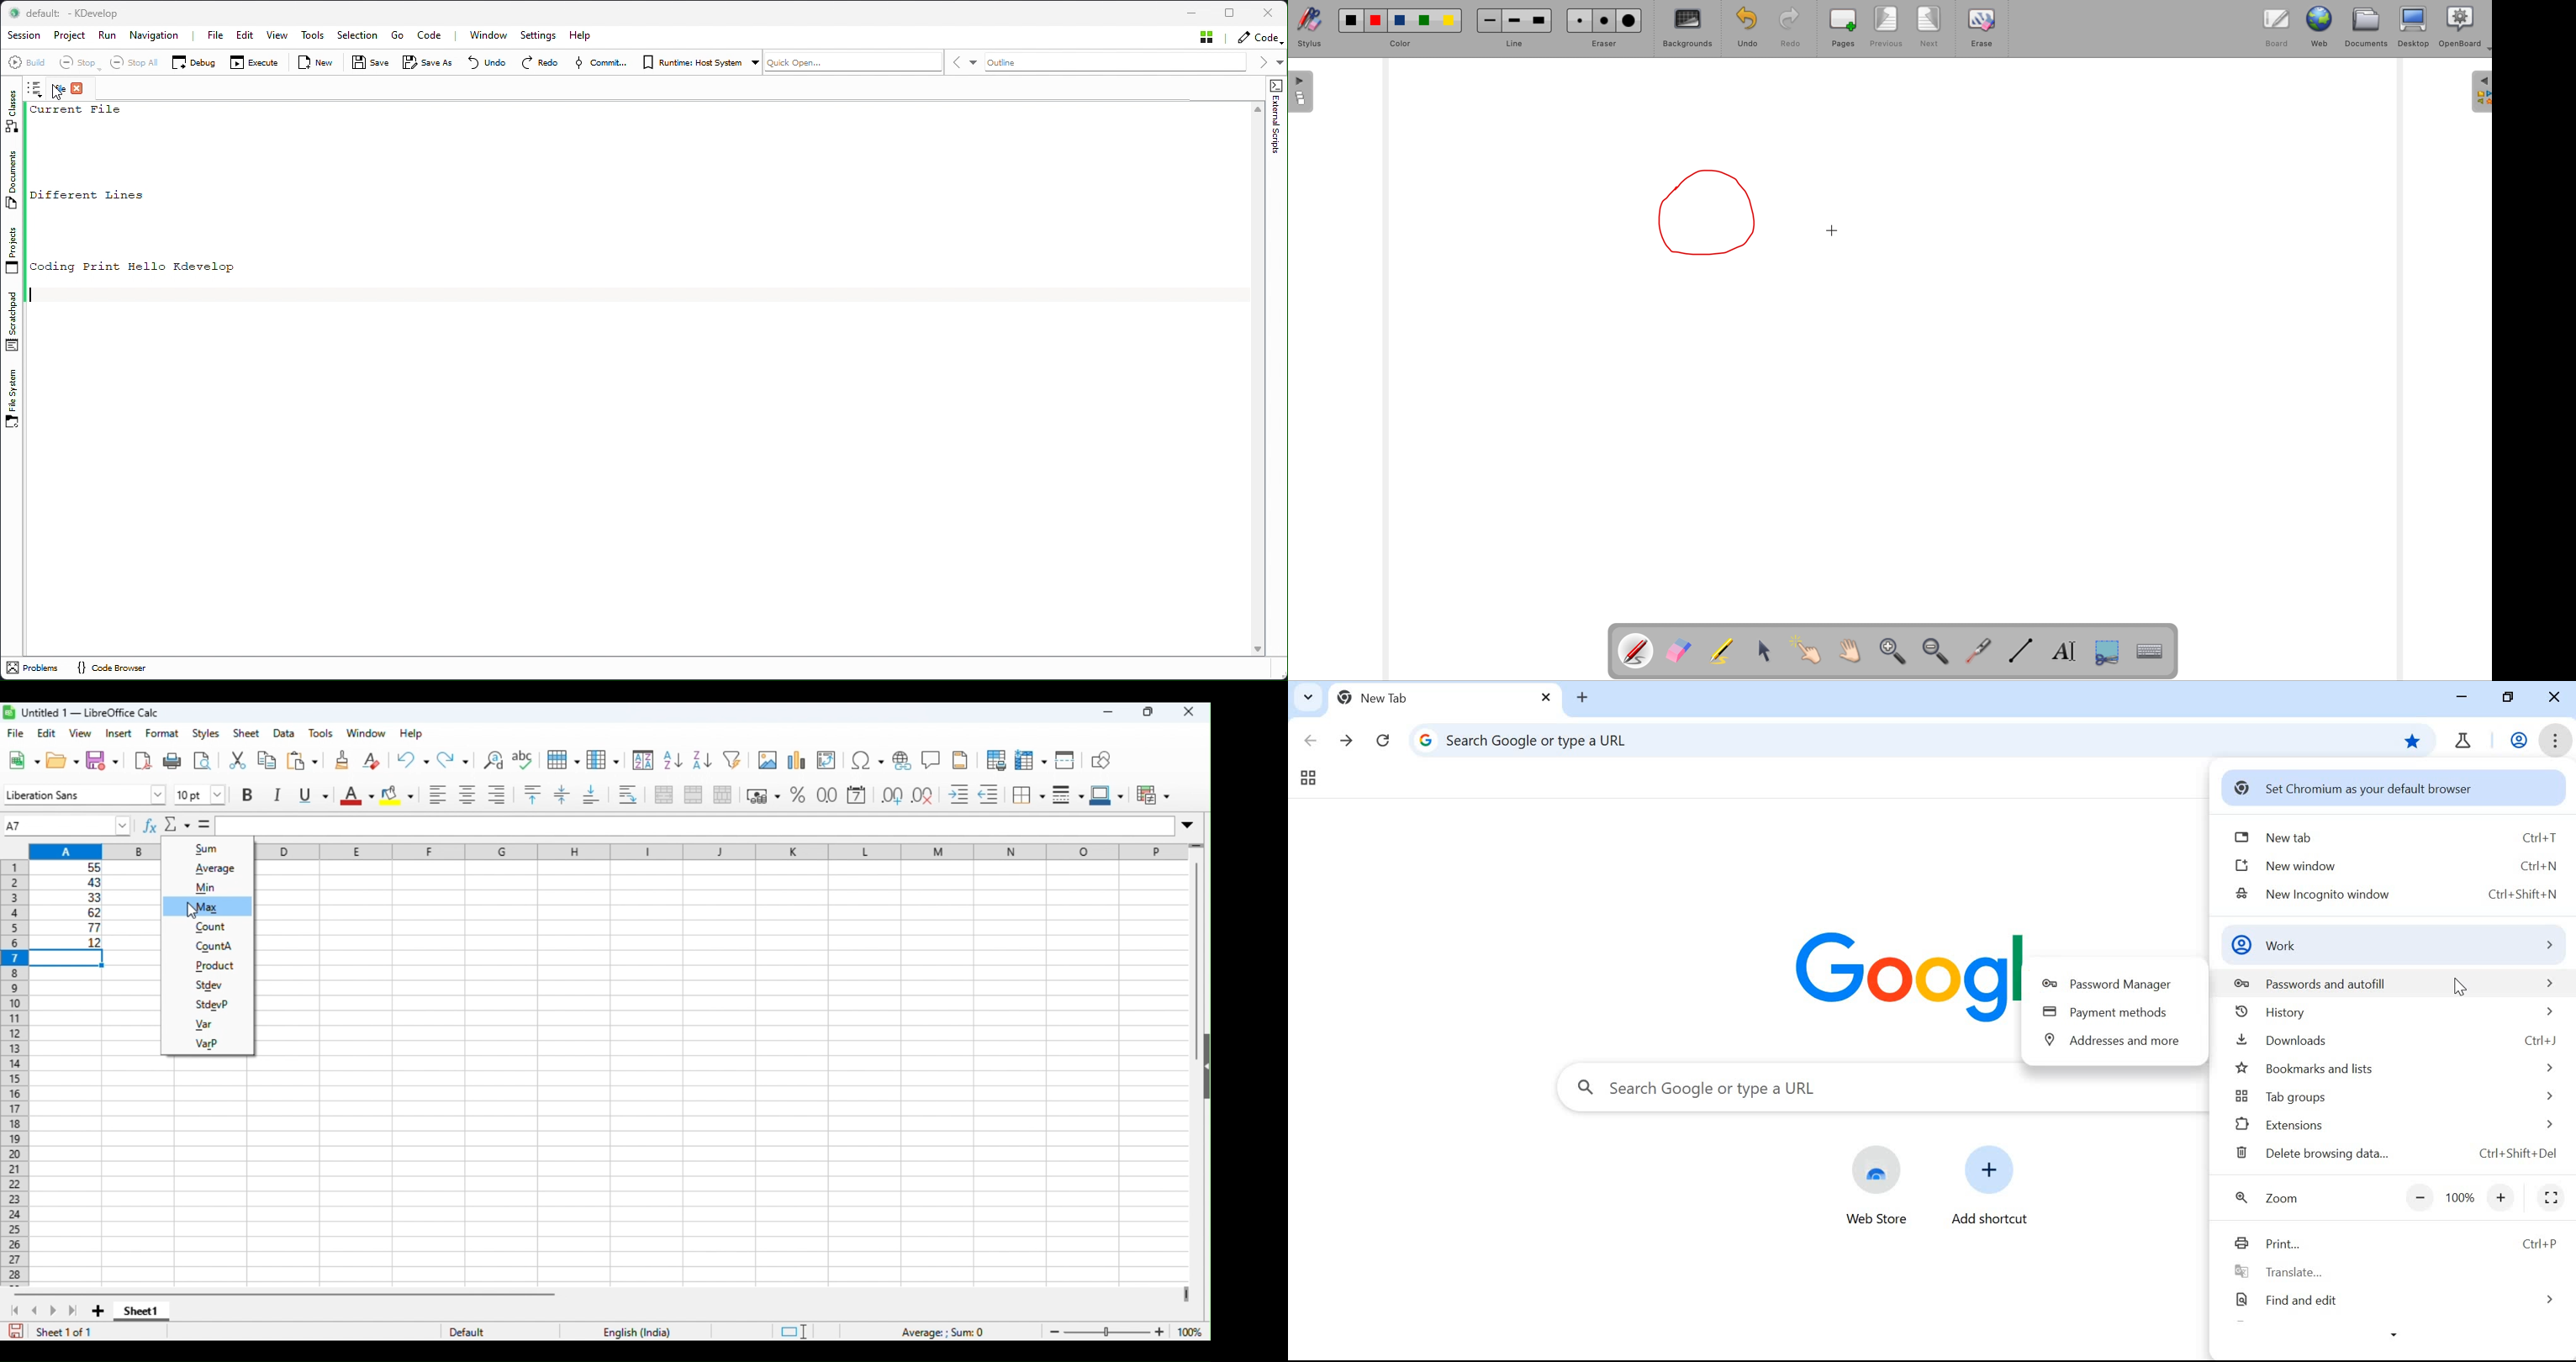  Describe the element at coordinates (119, 733) in the screenshot. I see `insert` at that location.